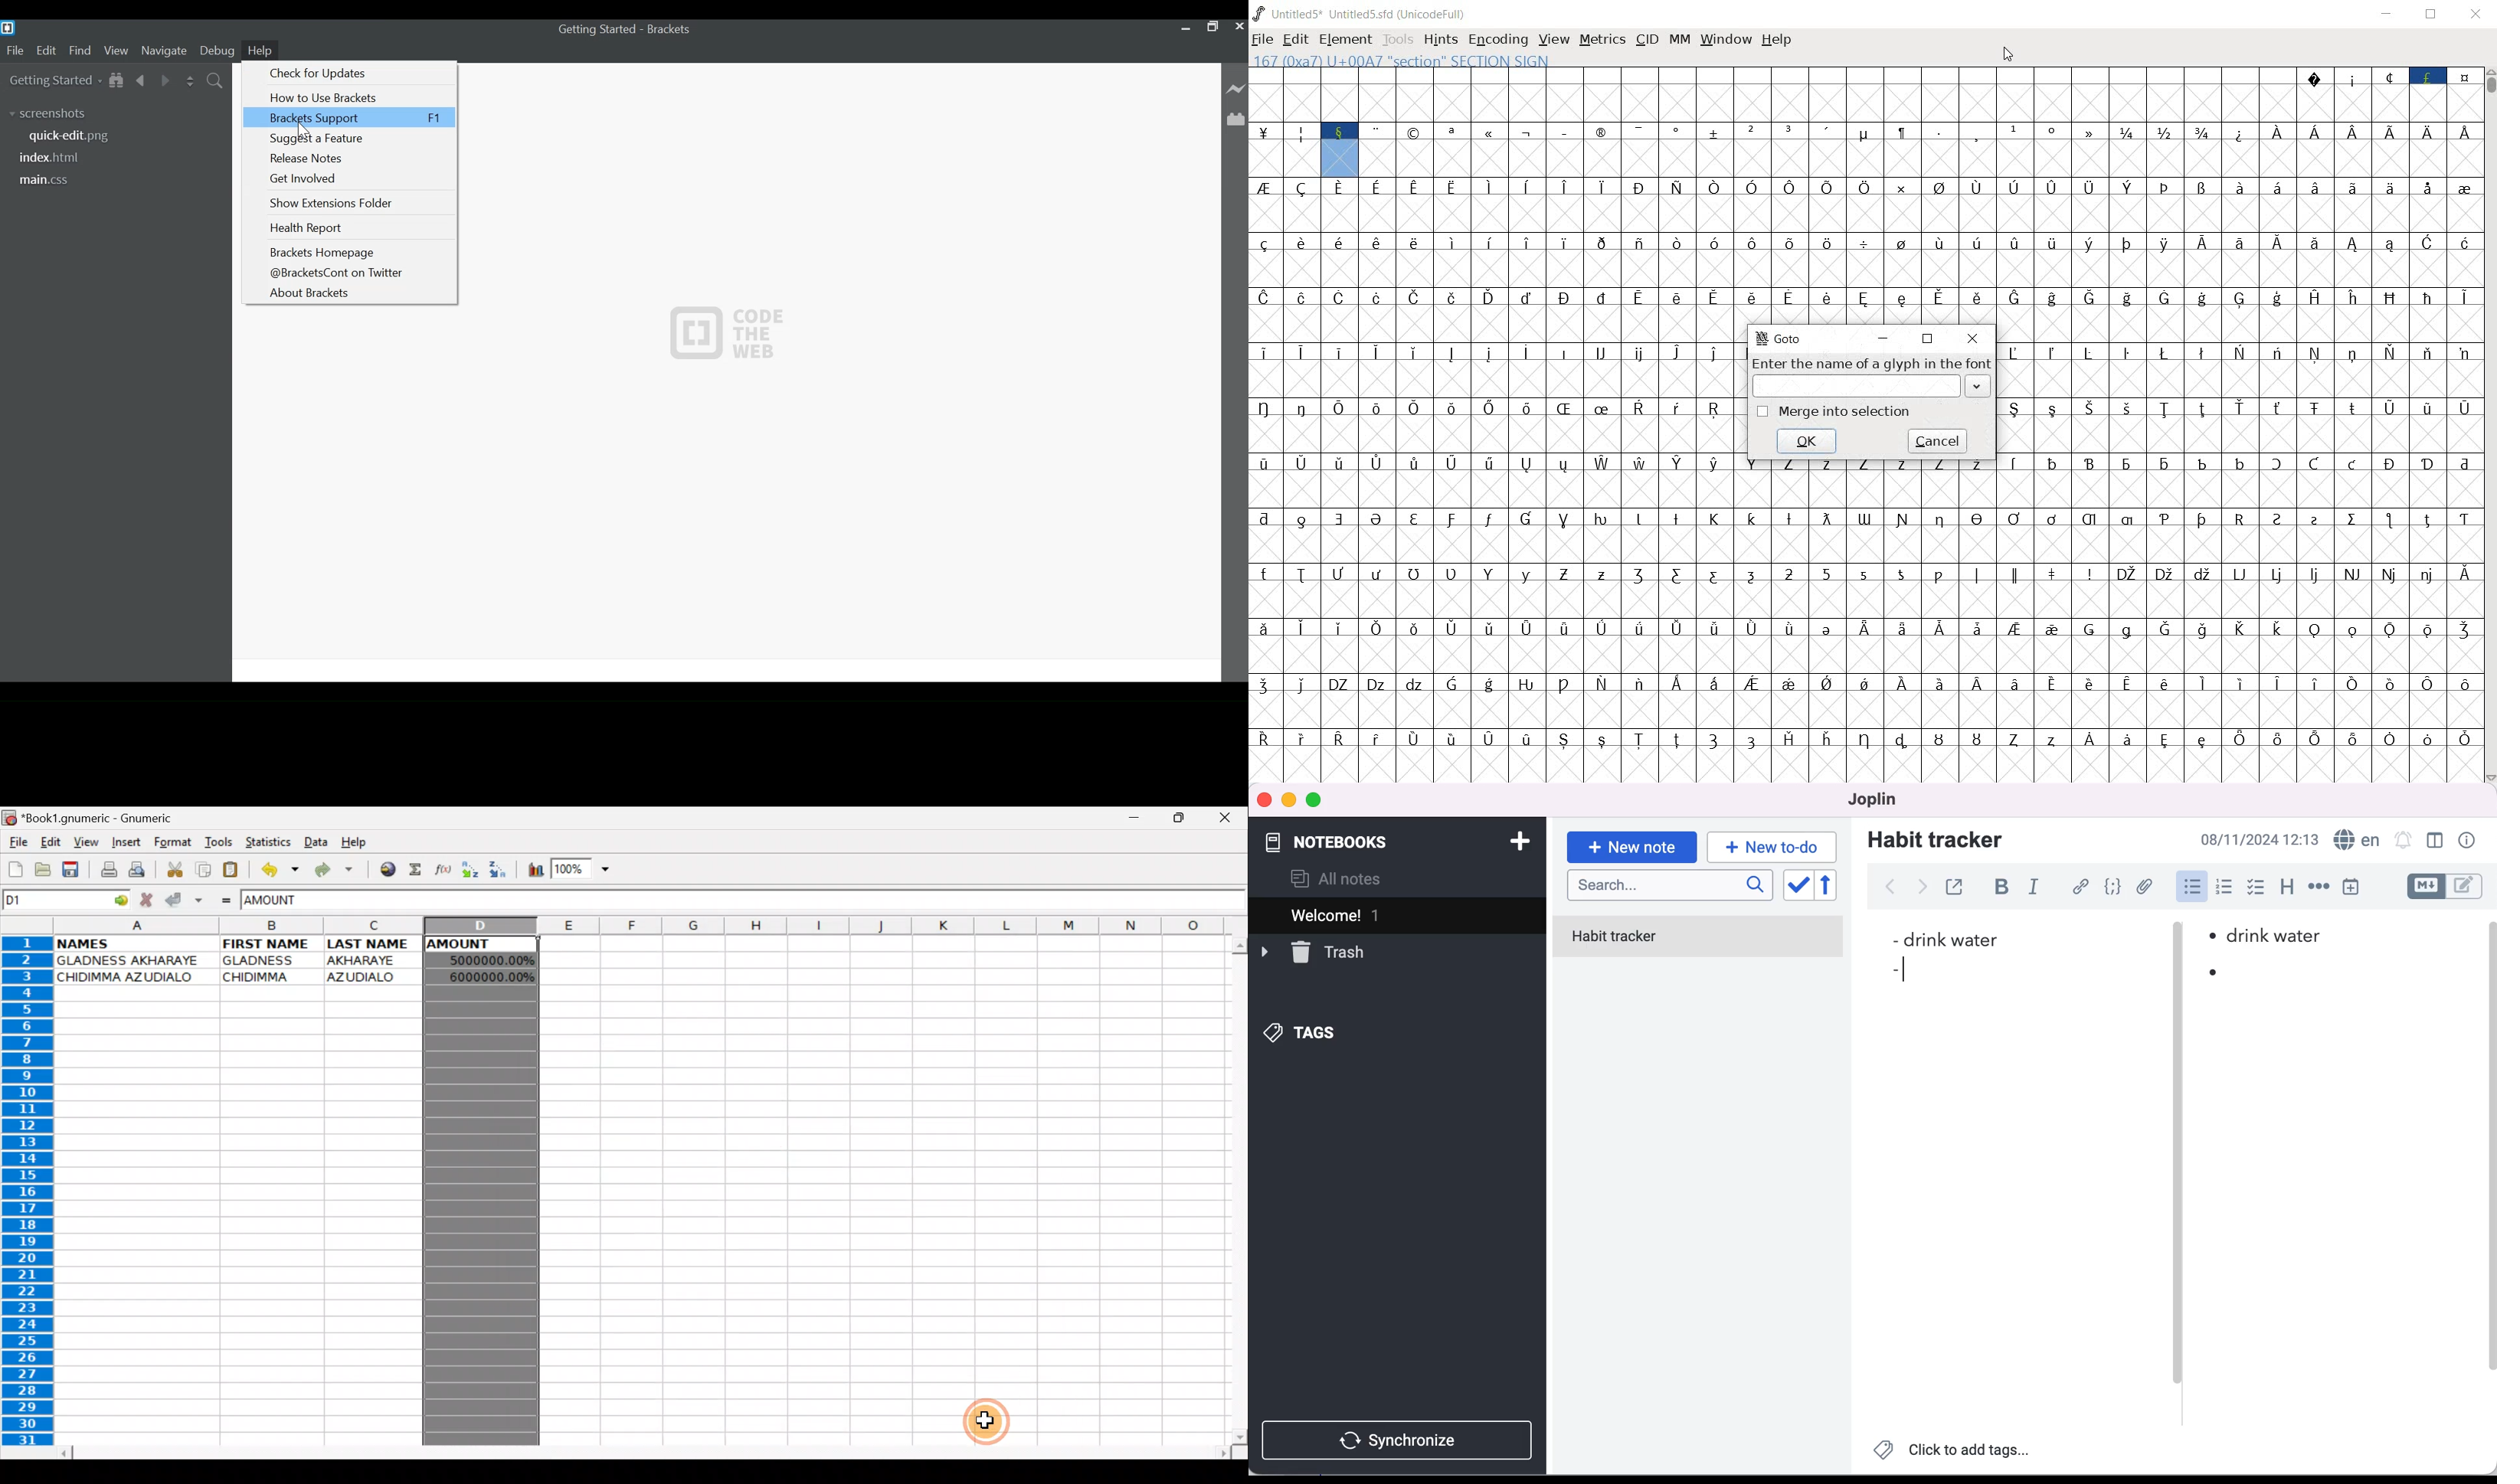  Describe the element at coordinates (2436, 841) in the screenshot. I see `toggle editor layout` at that location.